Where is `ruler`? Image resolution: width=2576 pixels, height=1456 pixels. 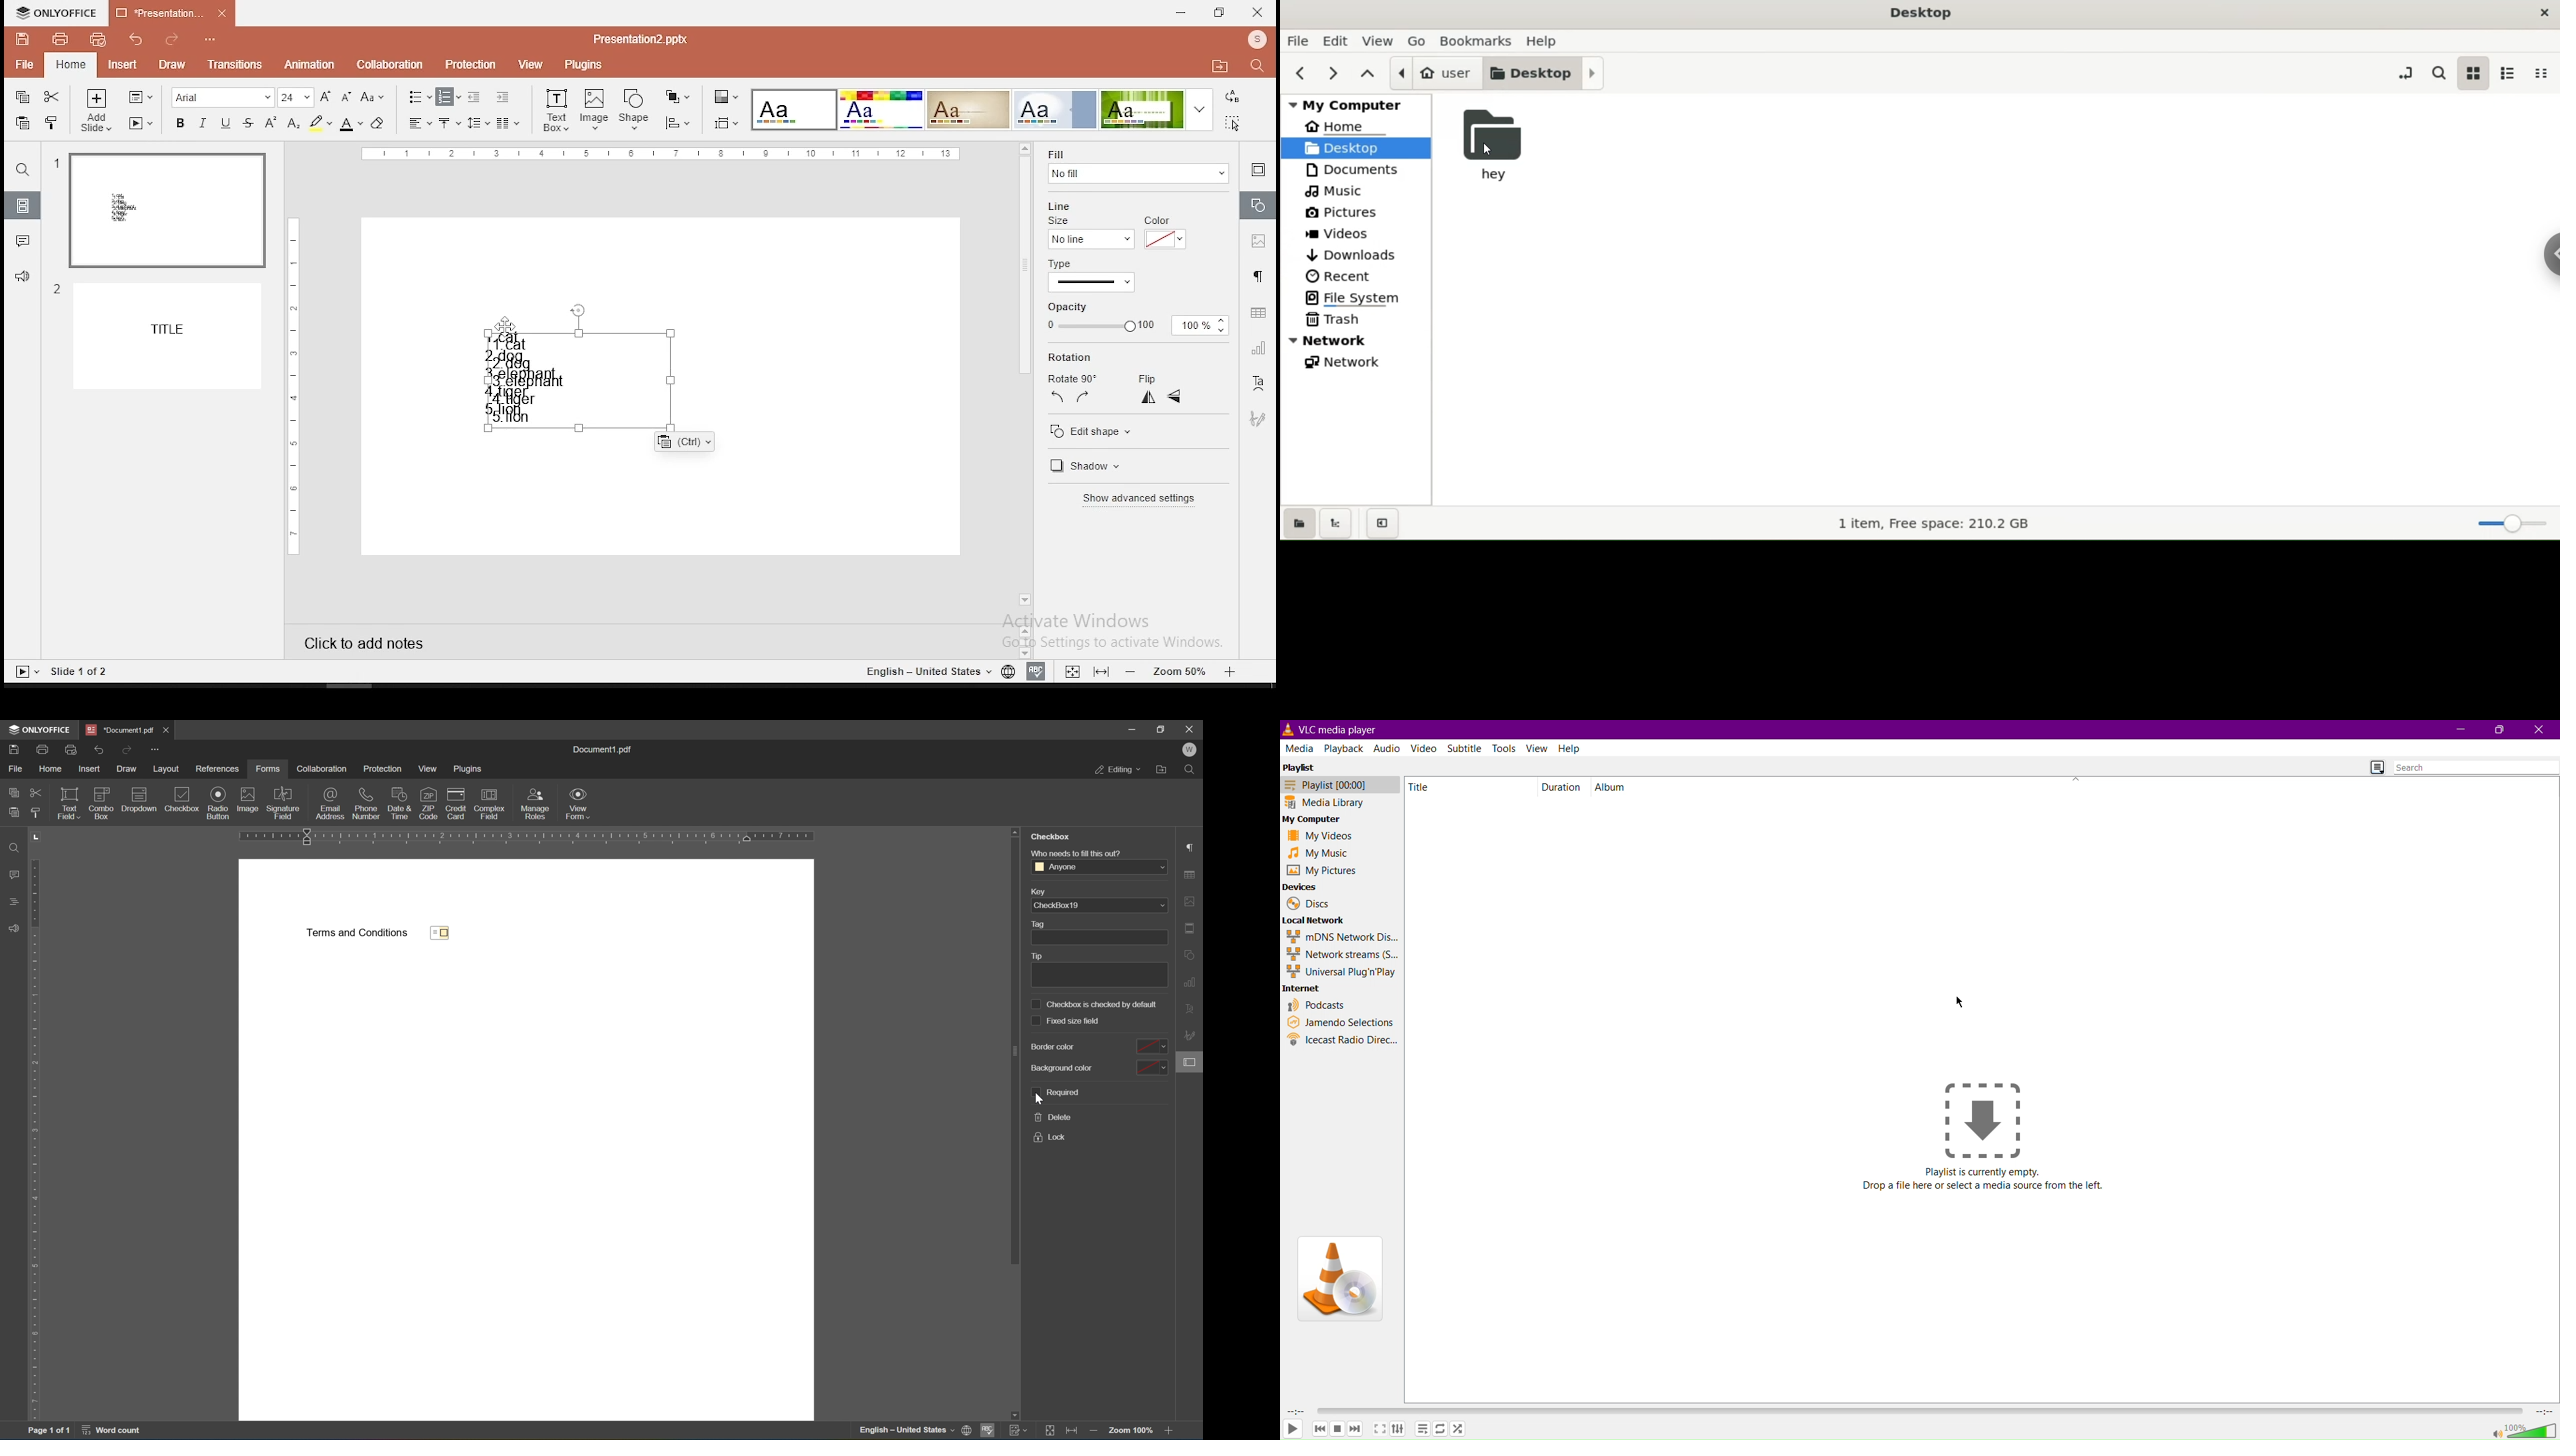
ruler is located at coordinates (539, 838).